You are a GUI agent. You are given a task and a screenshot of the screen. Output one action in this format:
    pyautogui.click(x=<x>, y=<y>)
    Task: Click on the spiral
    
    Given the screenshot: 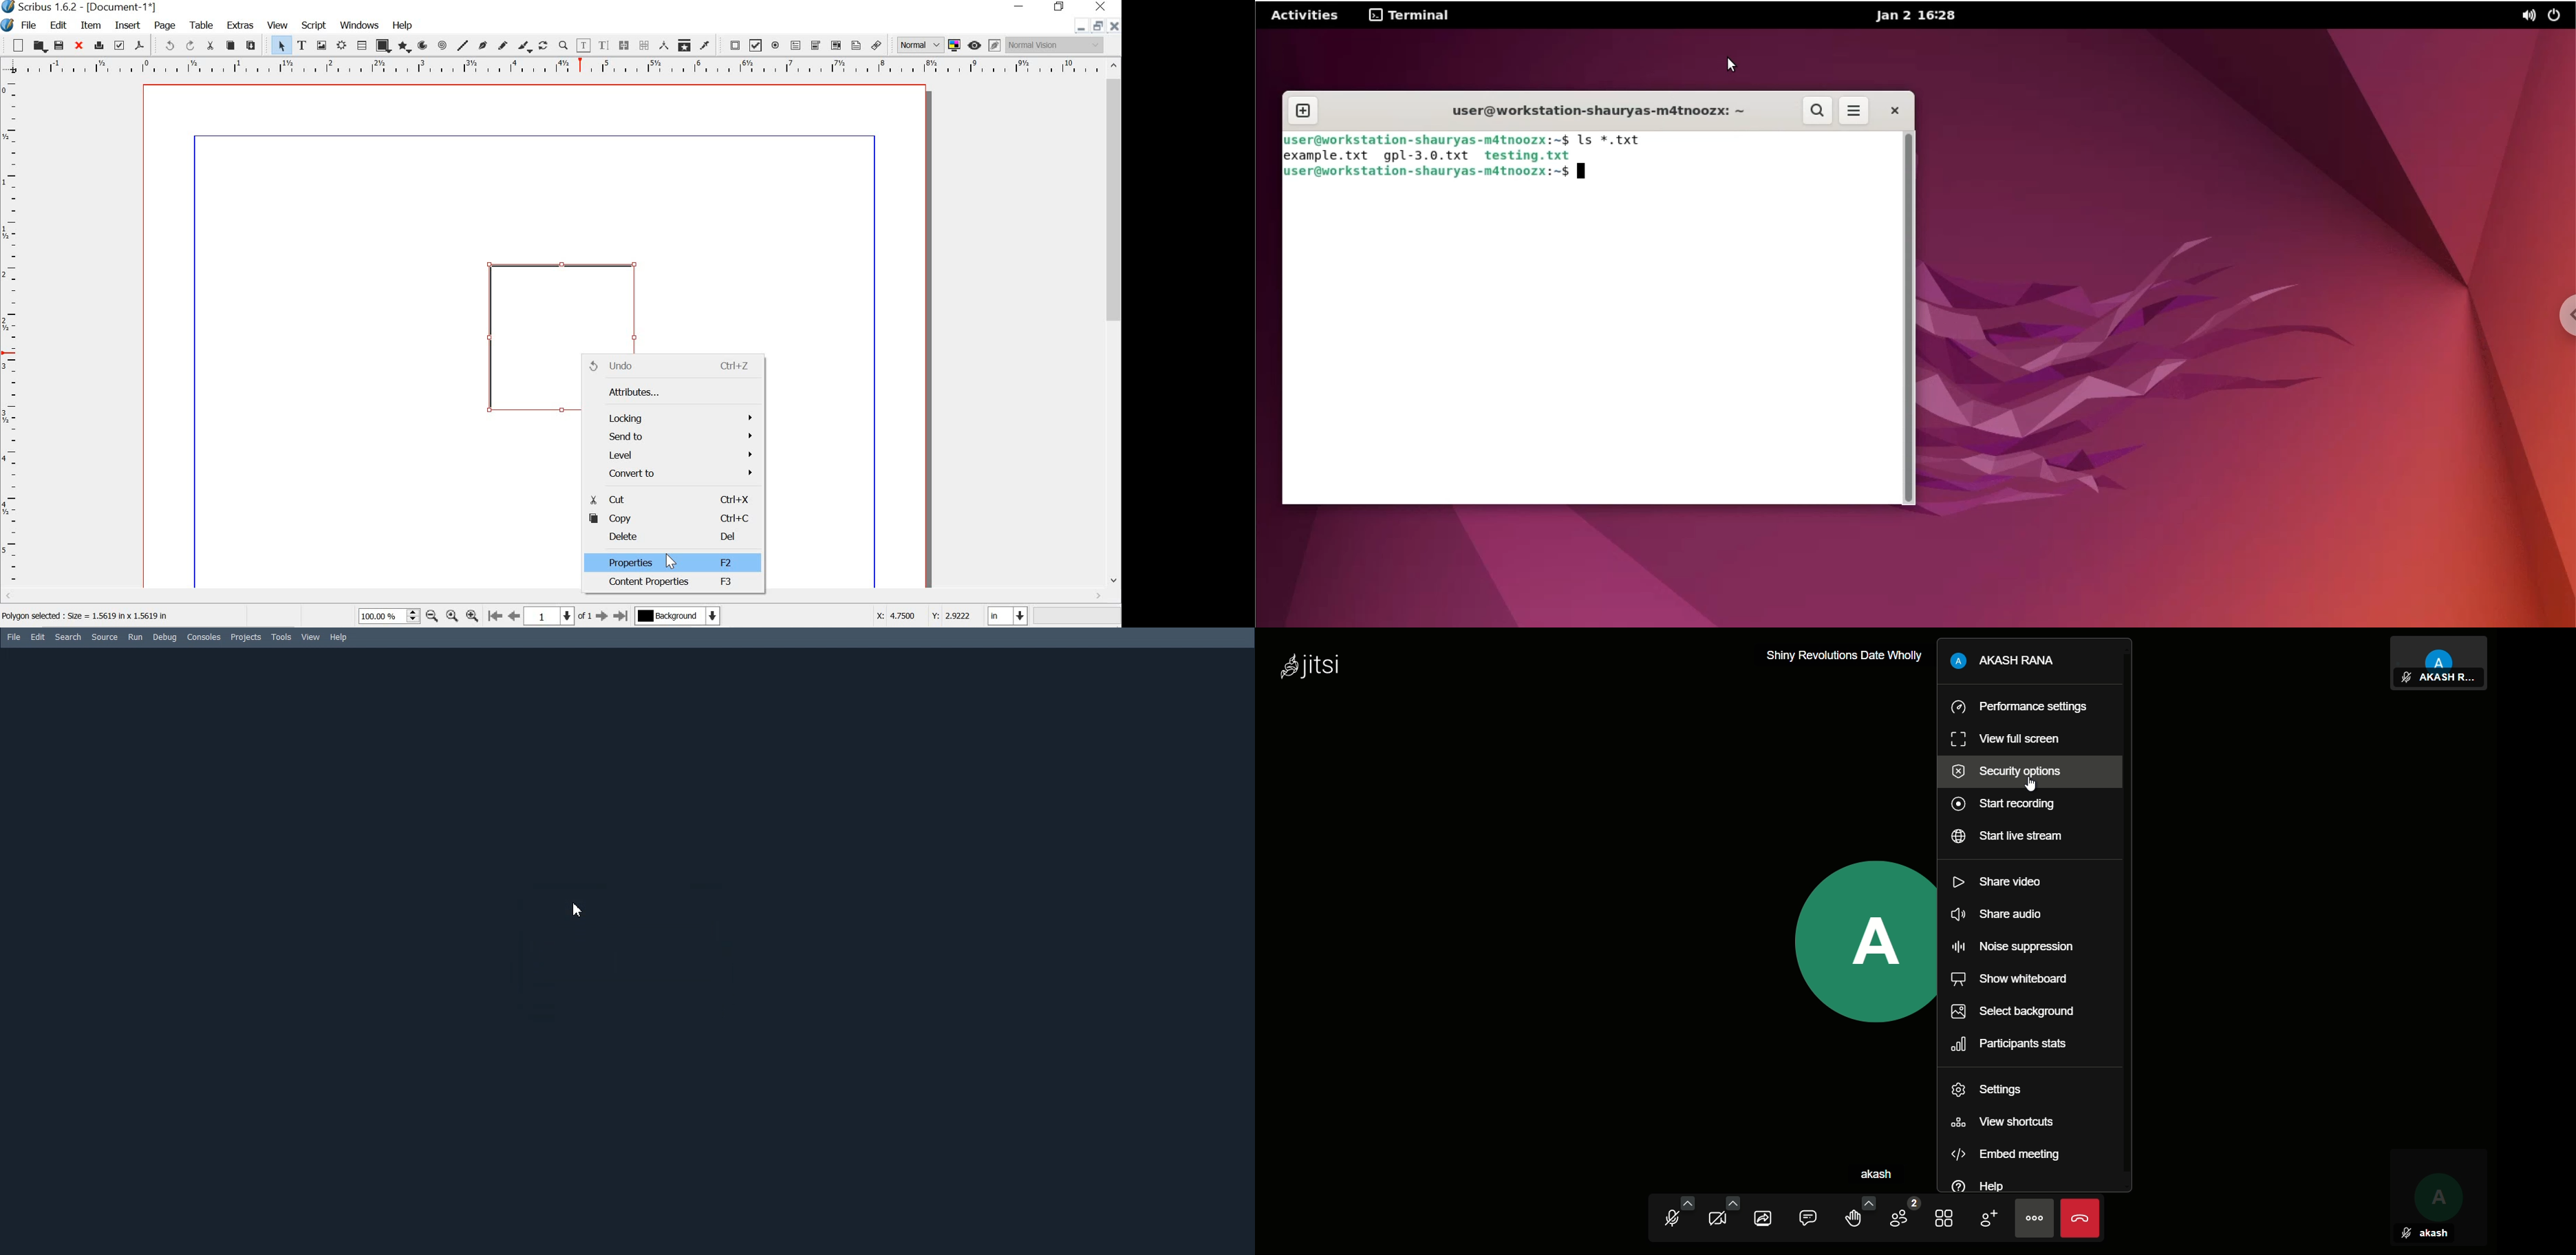 What is the action you would take?
    pyautogui.click(x=443, y=44)
    